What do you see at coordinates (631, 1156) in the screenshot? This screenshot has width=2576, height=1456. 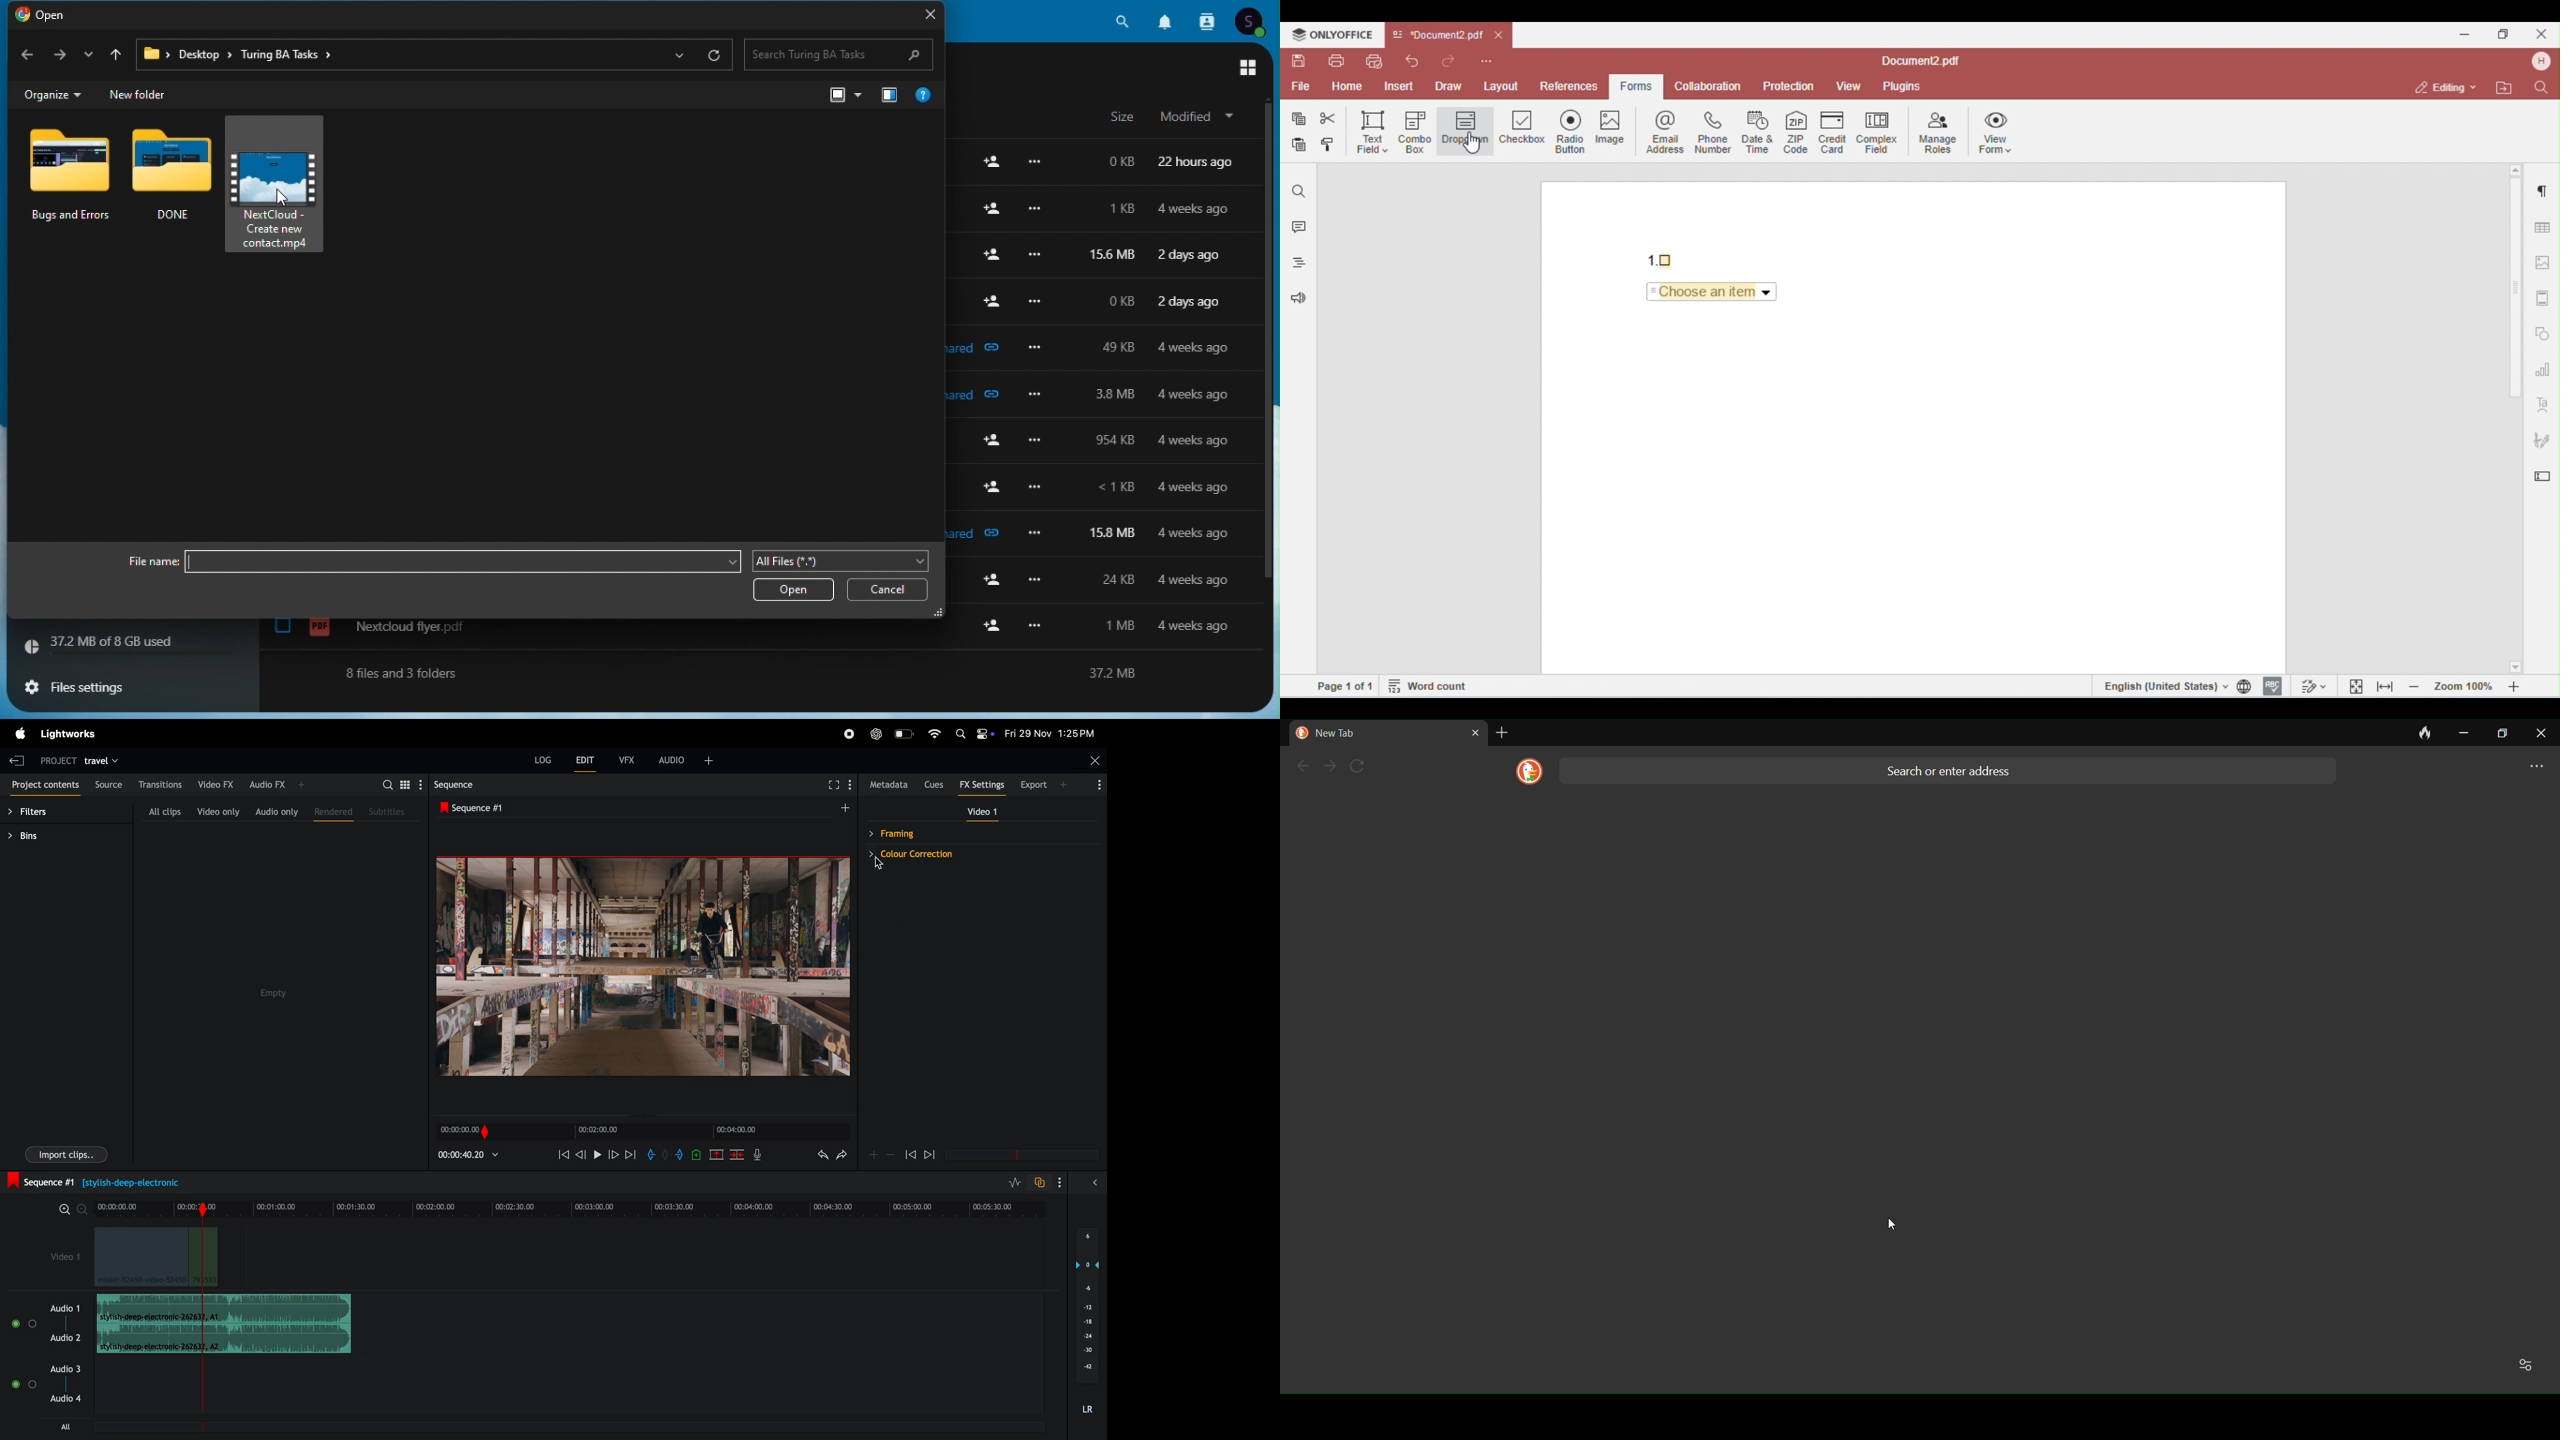 I see `forward play` at bounding box center [631, 1156].